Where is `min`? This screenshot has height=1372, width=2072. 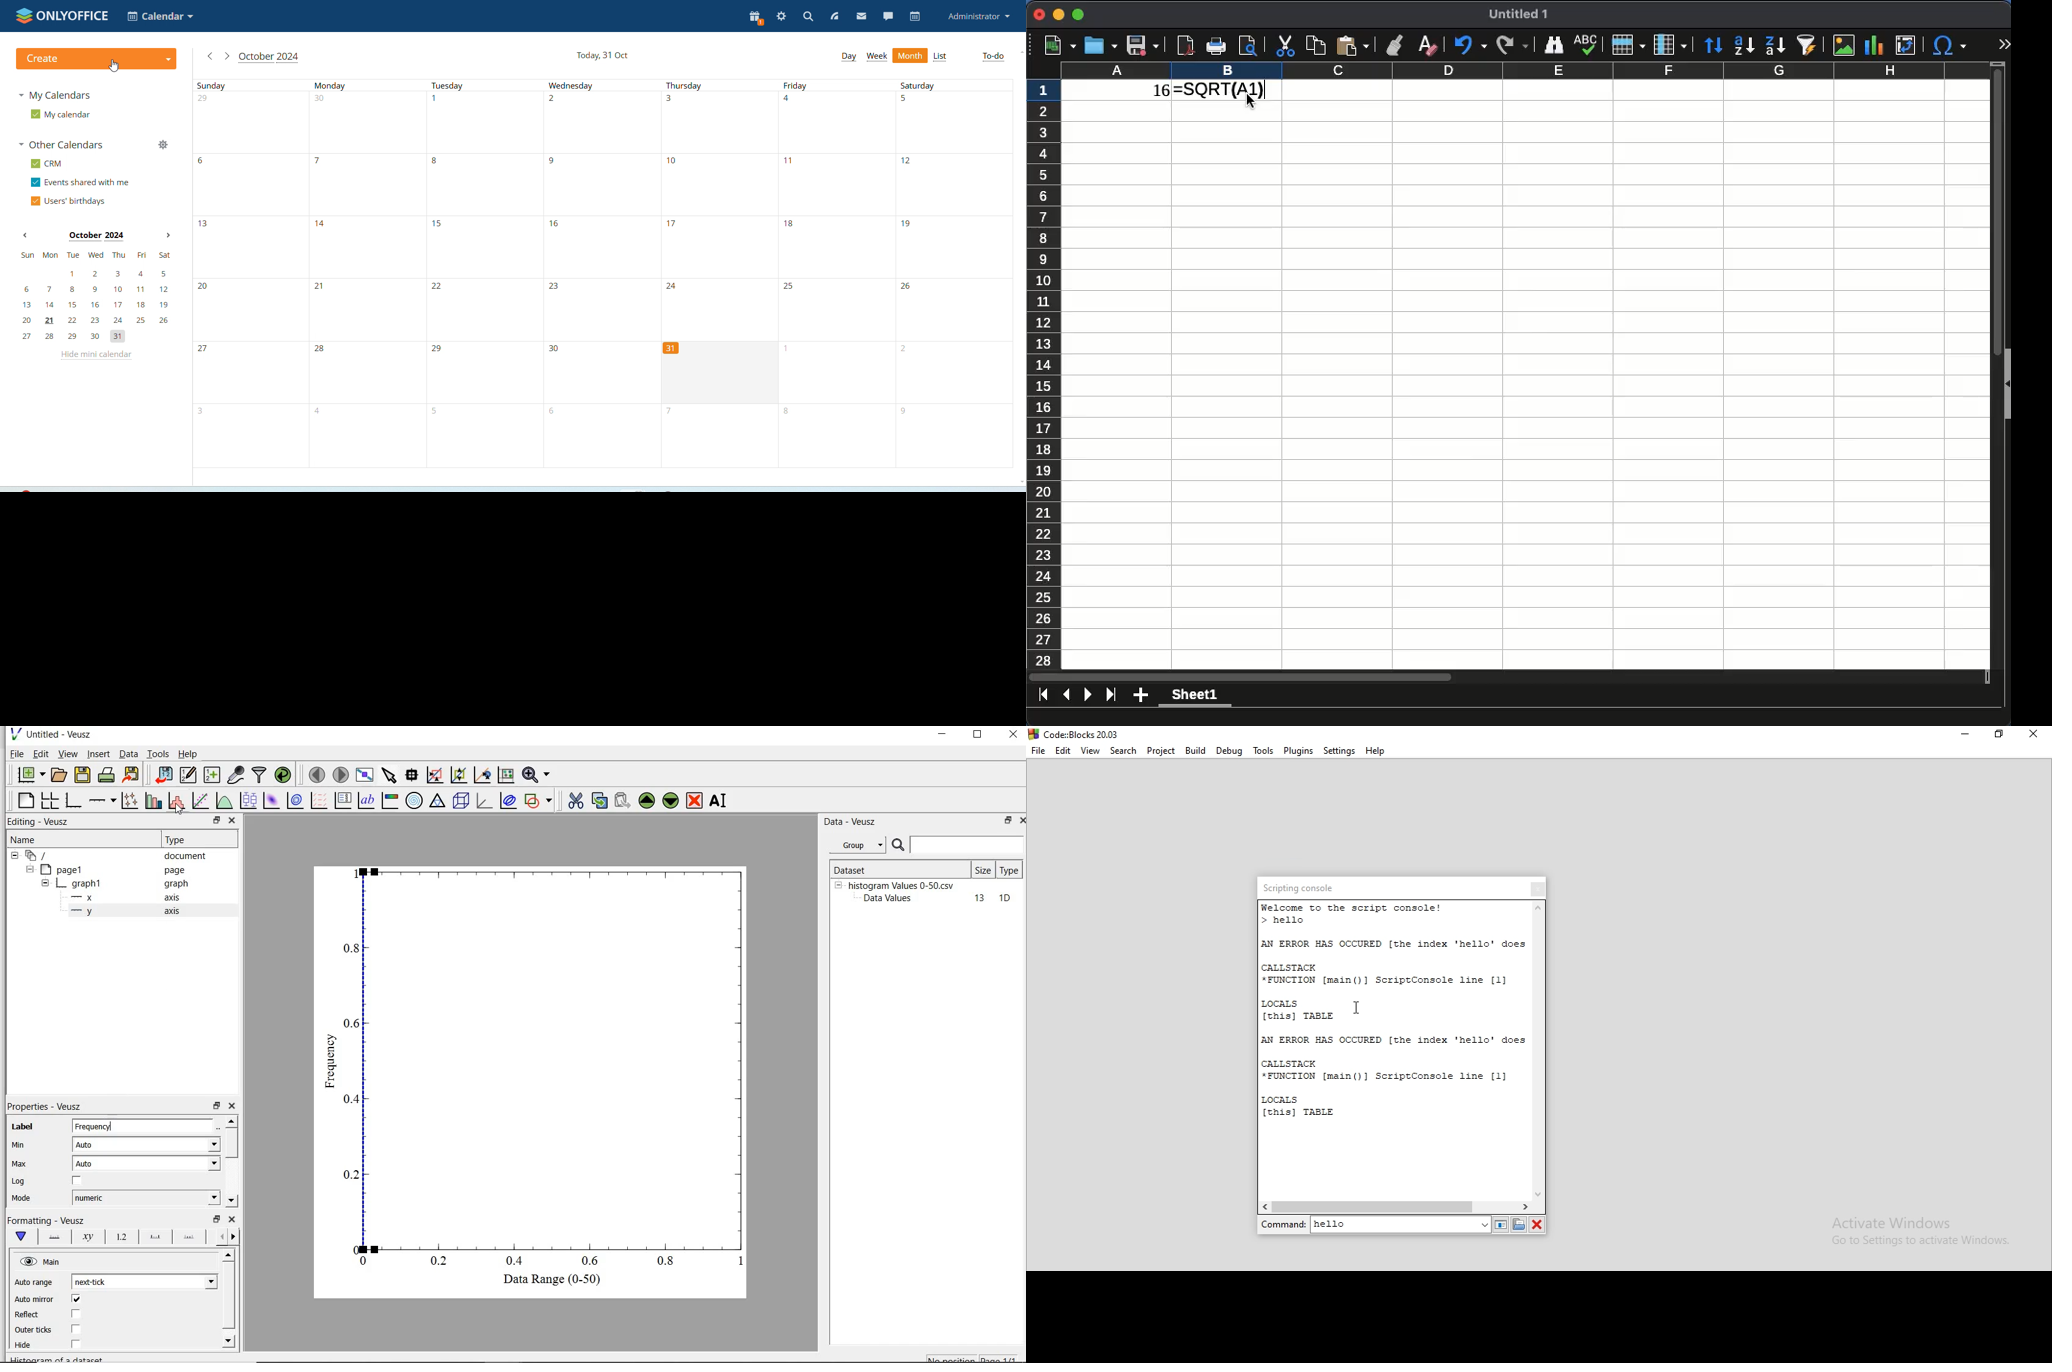
min is located at coordinates (22, 1146).